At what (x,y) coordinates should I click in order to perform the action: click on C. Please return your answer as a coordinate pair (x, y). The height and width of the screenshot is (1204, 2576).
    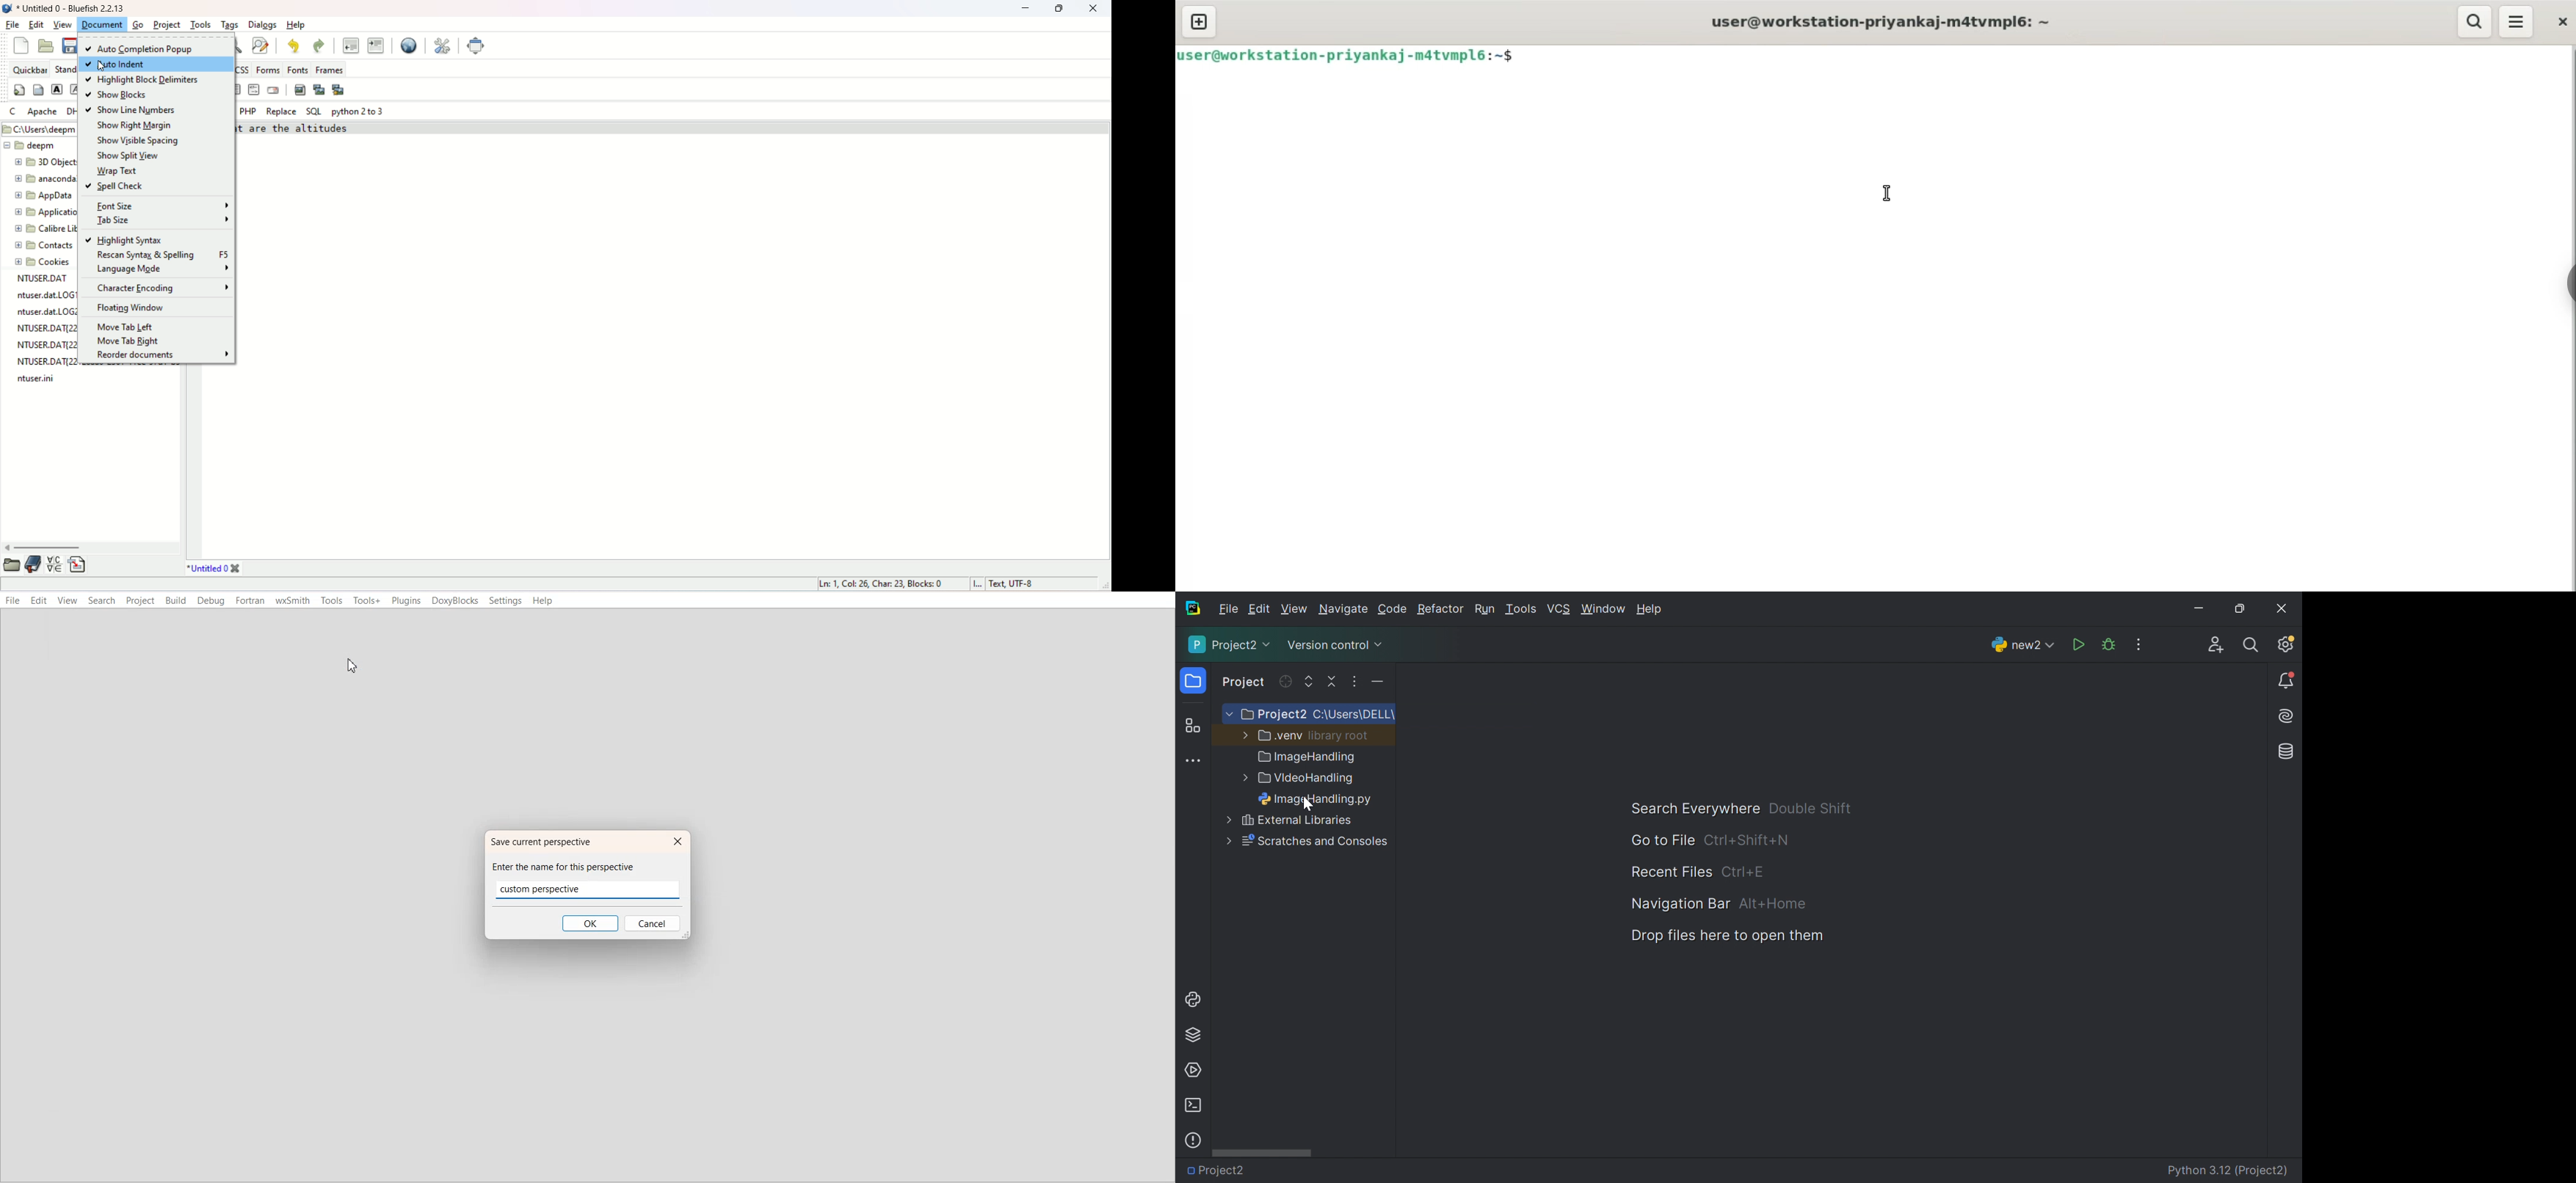
    Looking at the image, I should click on (12, 111).